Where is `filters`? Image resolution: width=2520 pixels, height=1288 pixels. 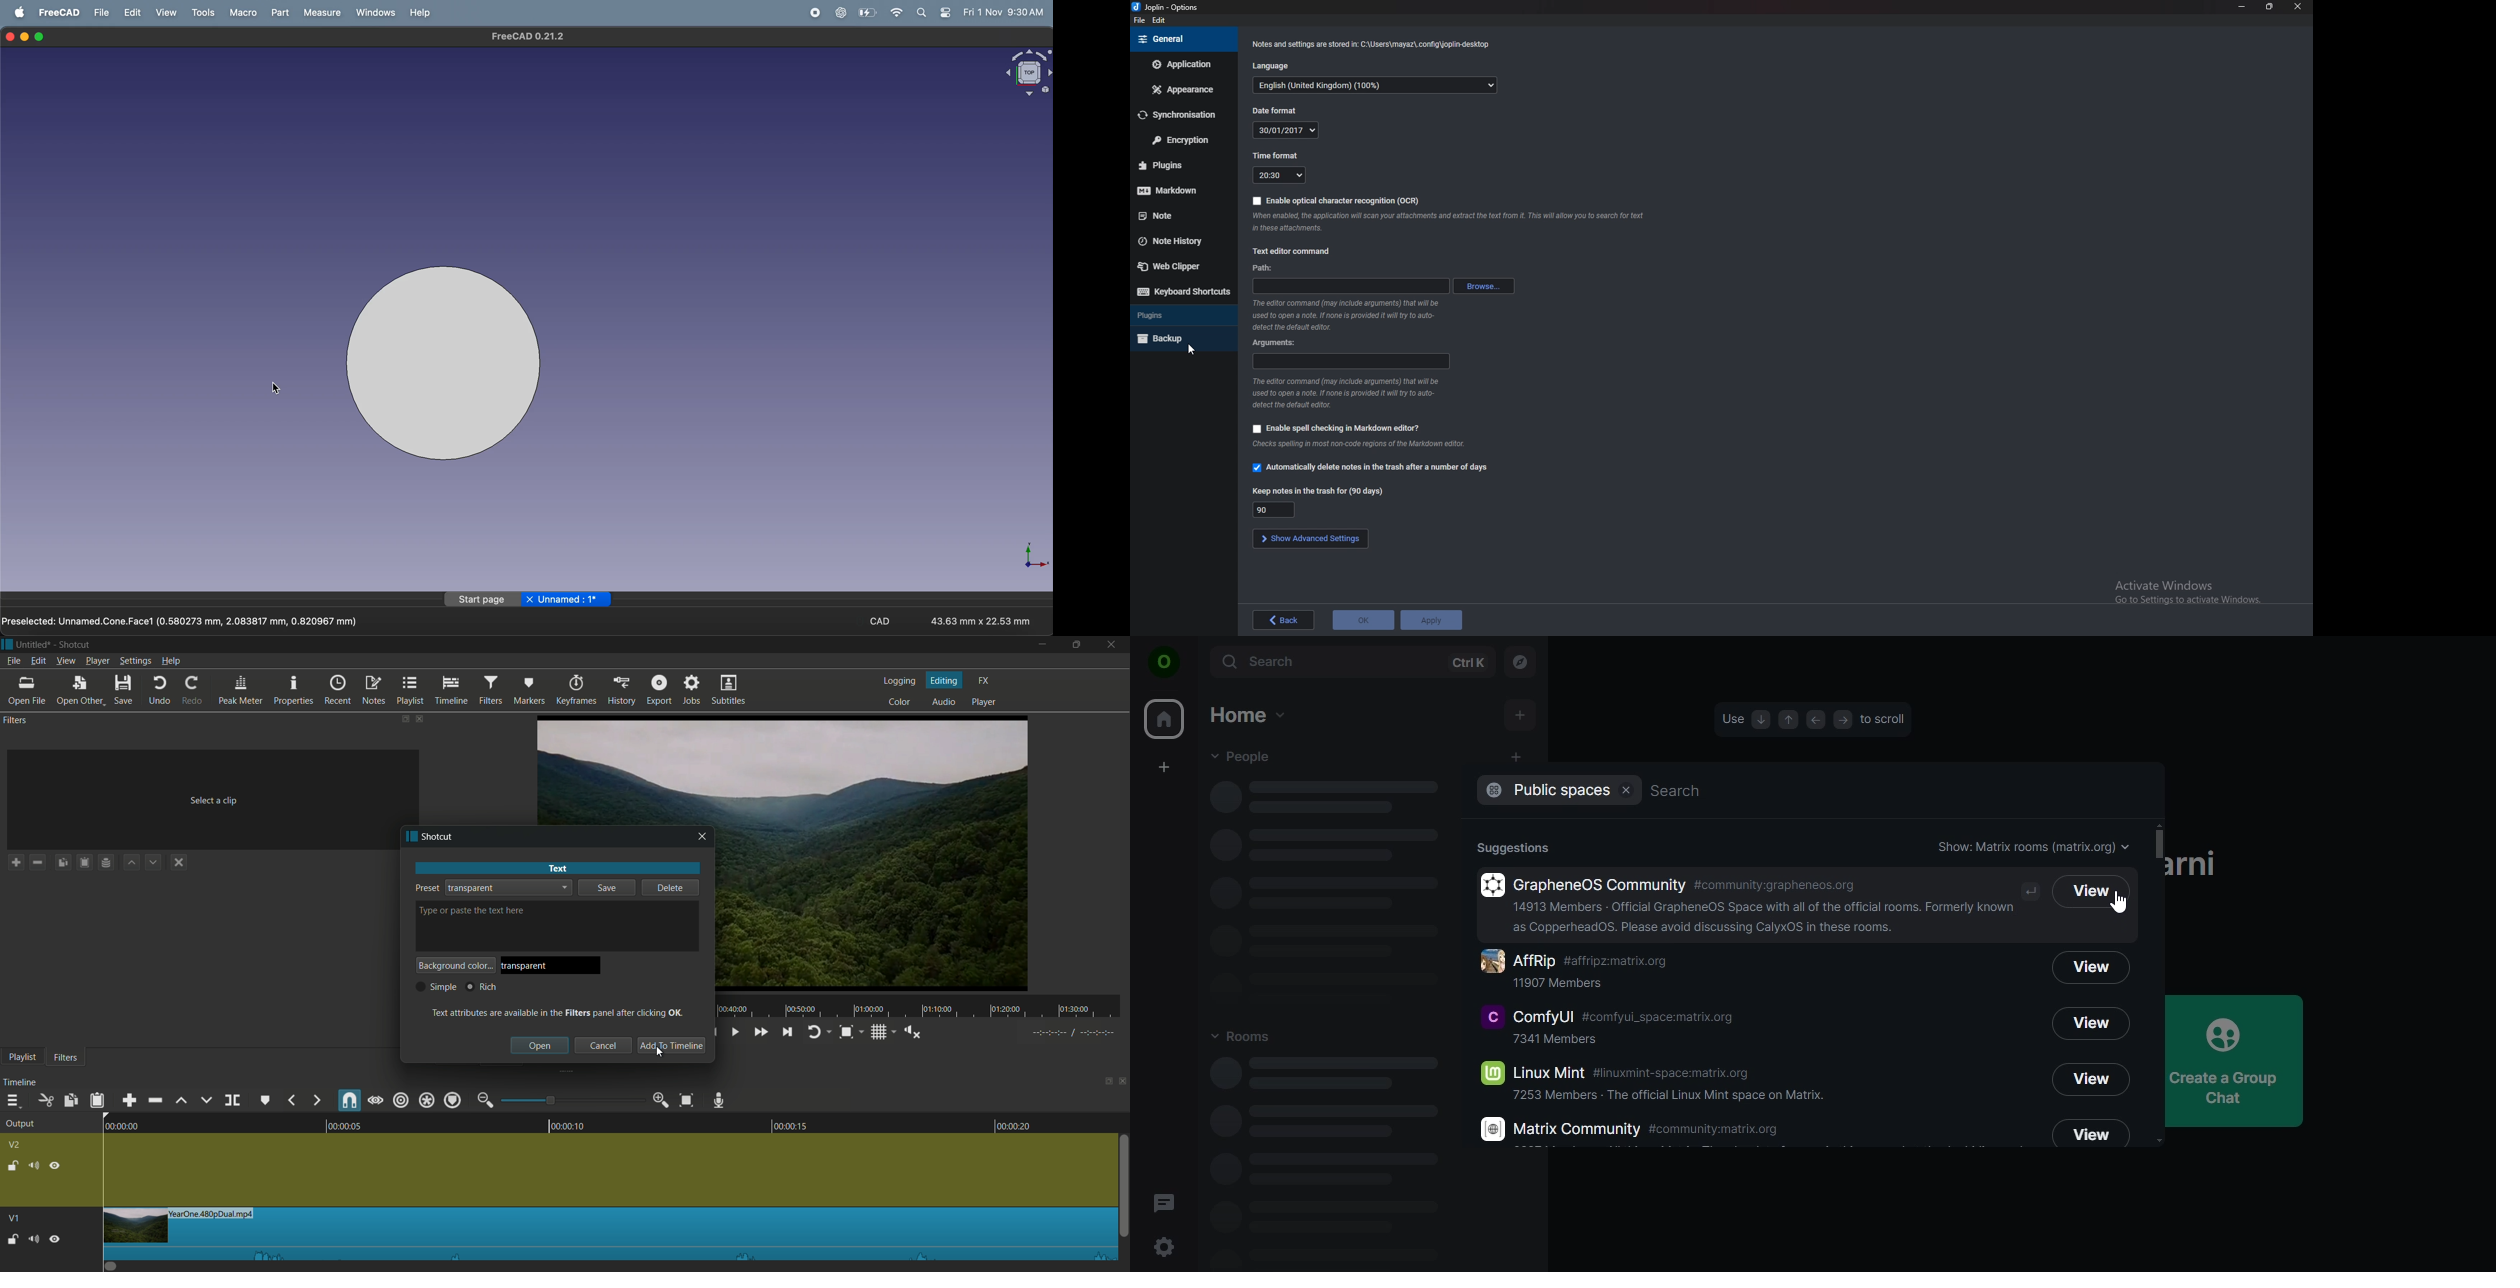
filters is located at coordinates (68, 1057).